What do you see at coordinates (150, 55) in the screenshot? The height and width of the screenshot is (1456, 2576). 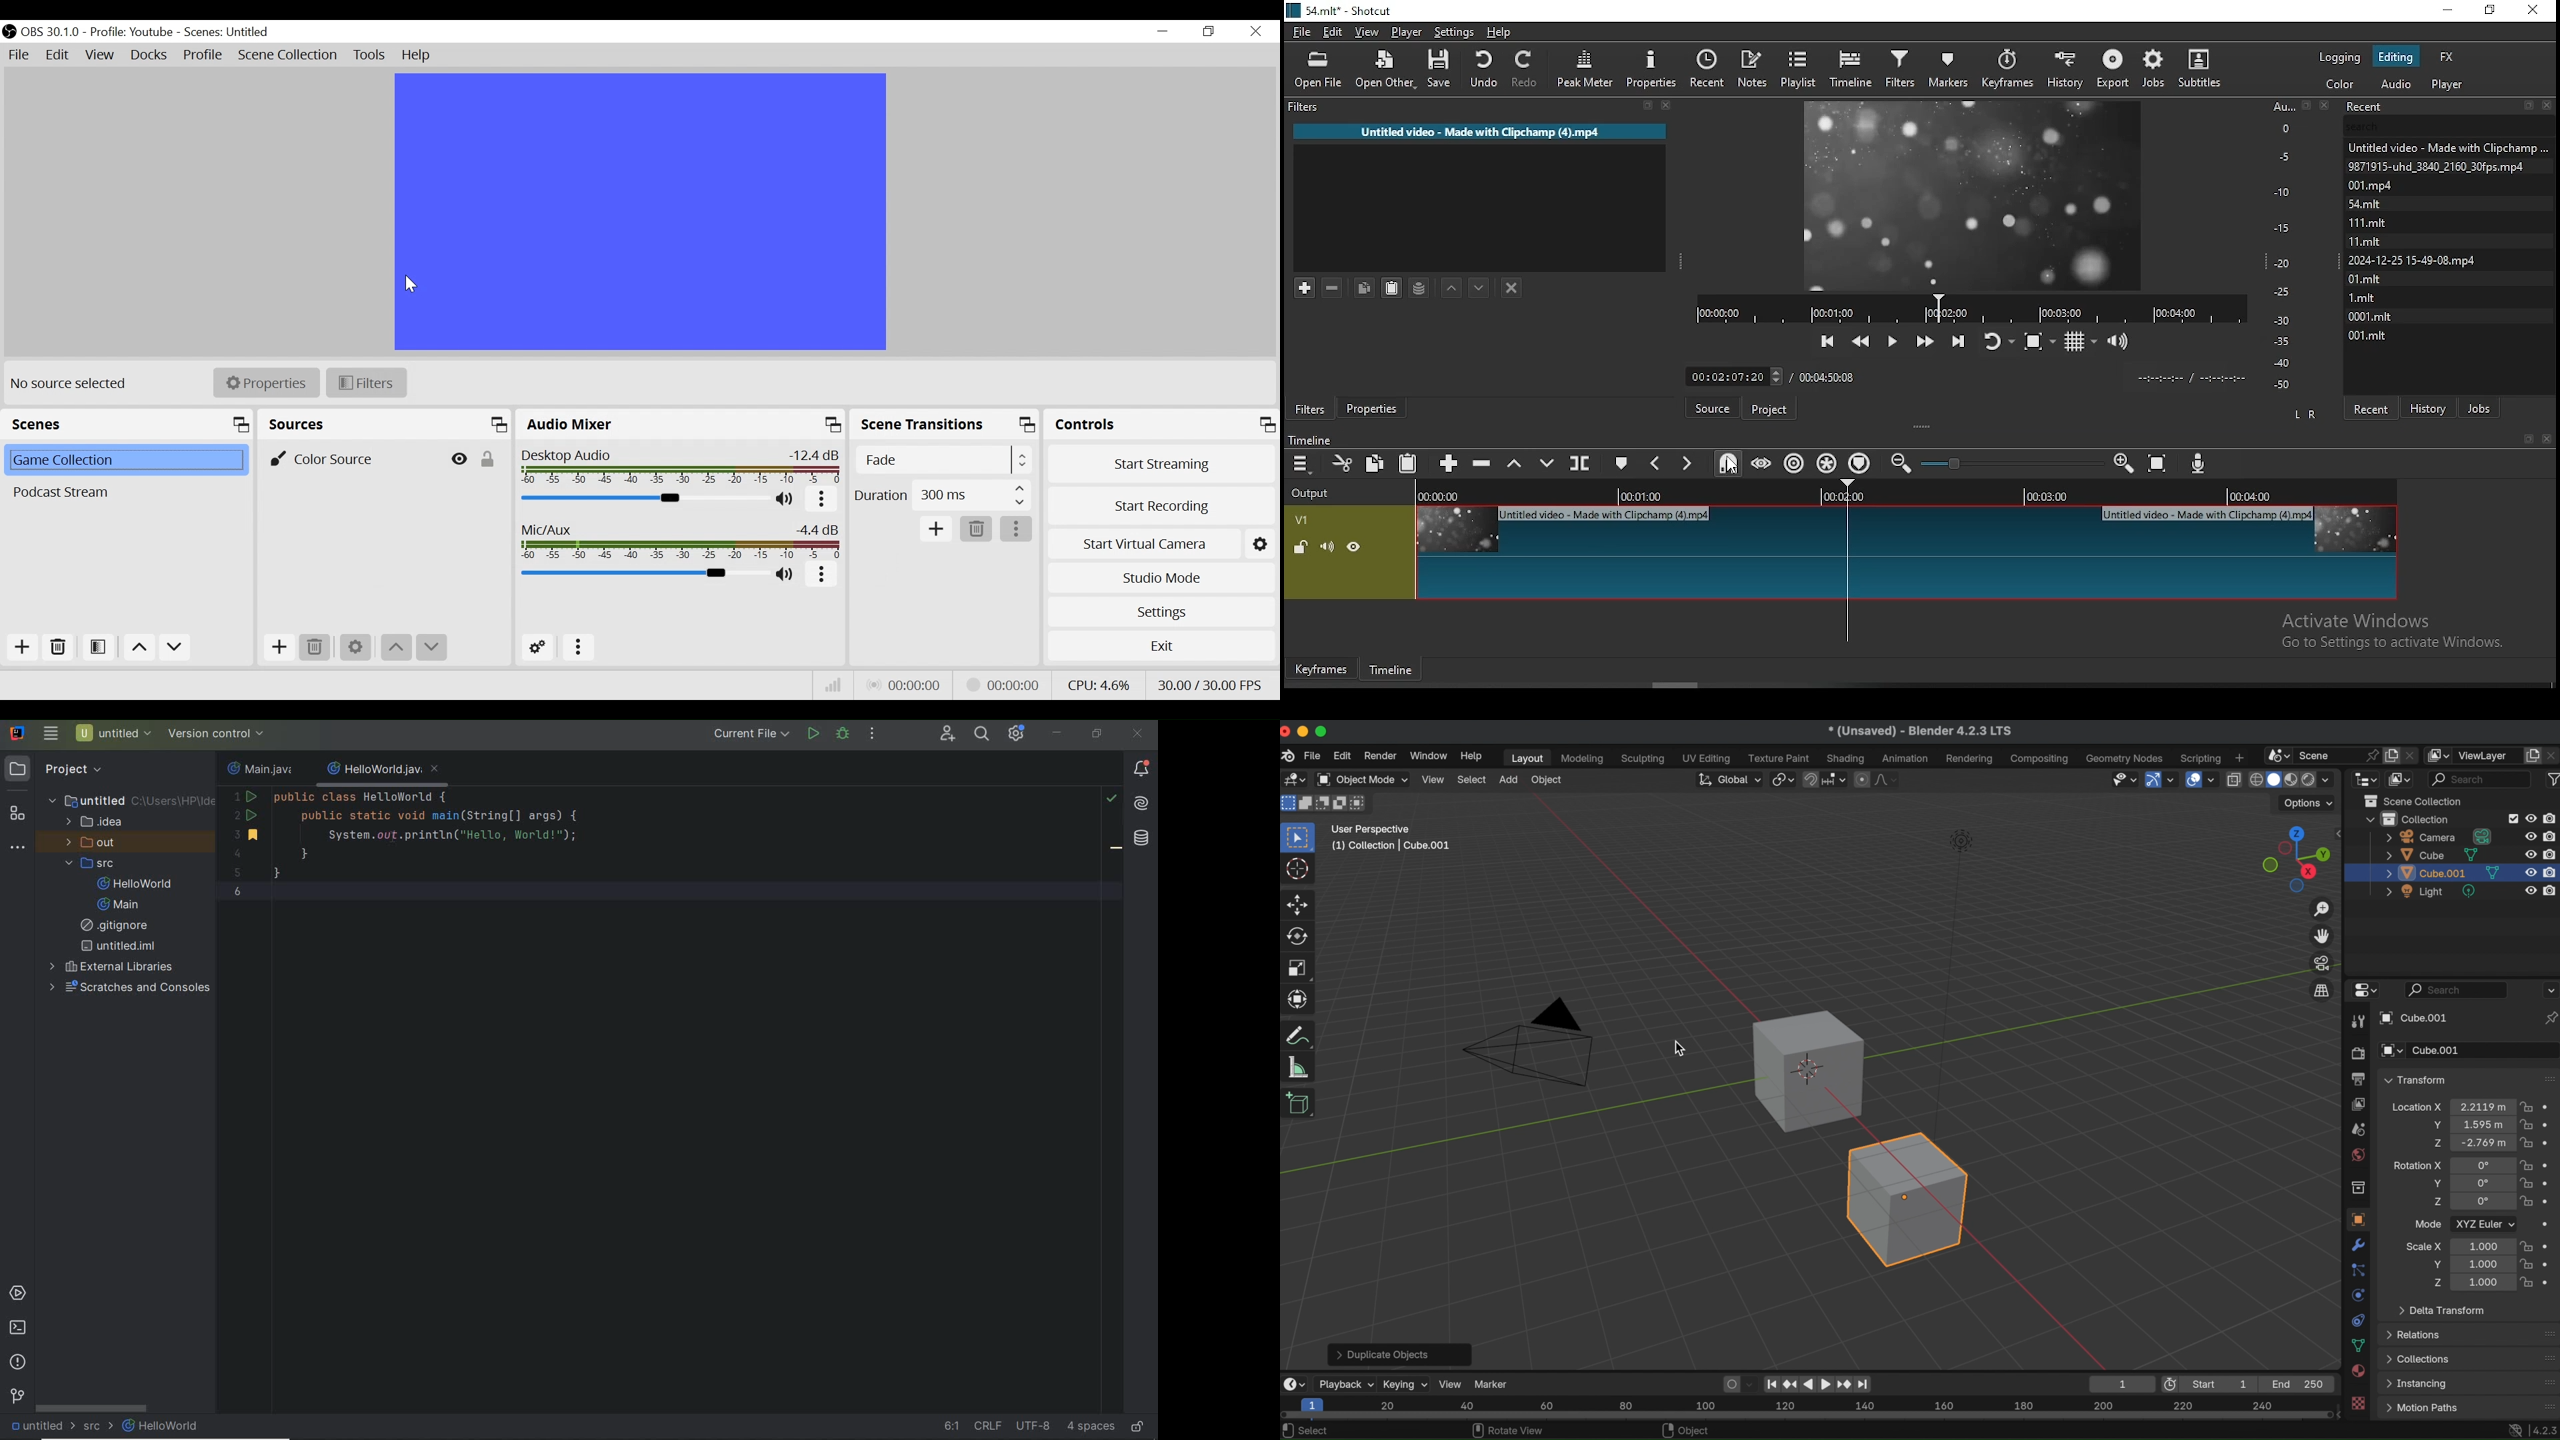 I see `Docks` at bounding box center [150, 55].